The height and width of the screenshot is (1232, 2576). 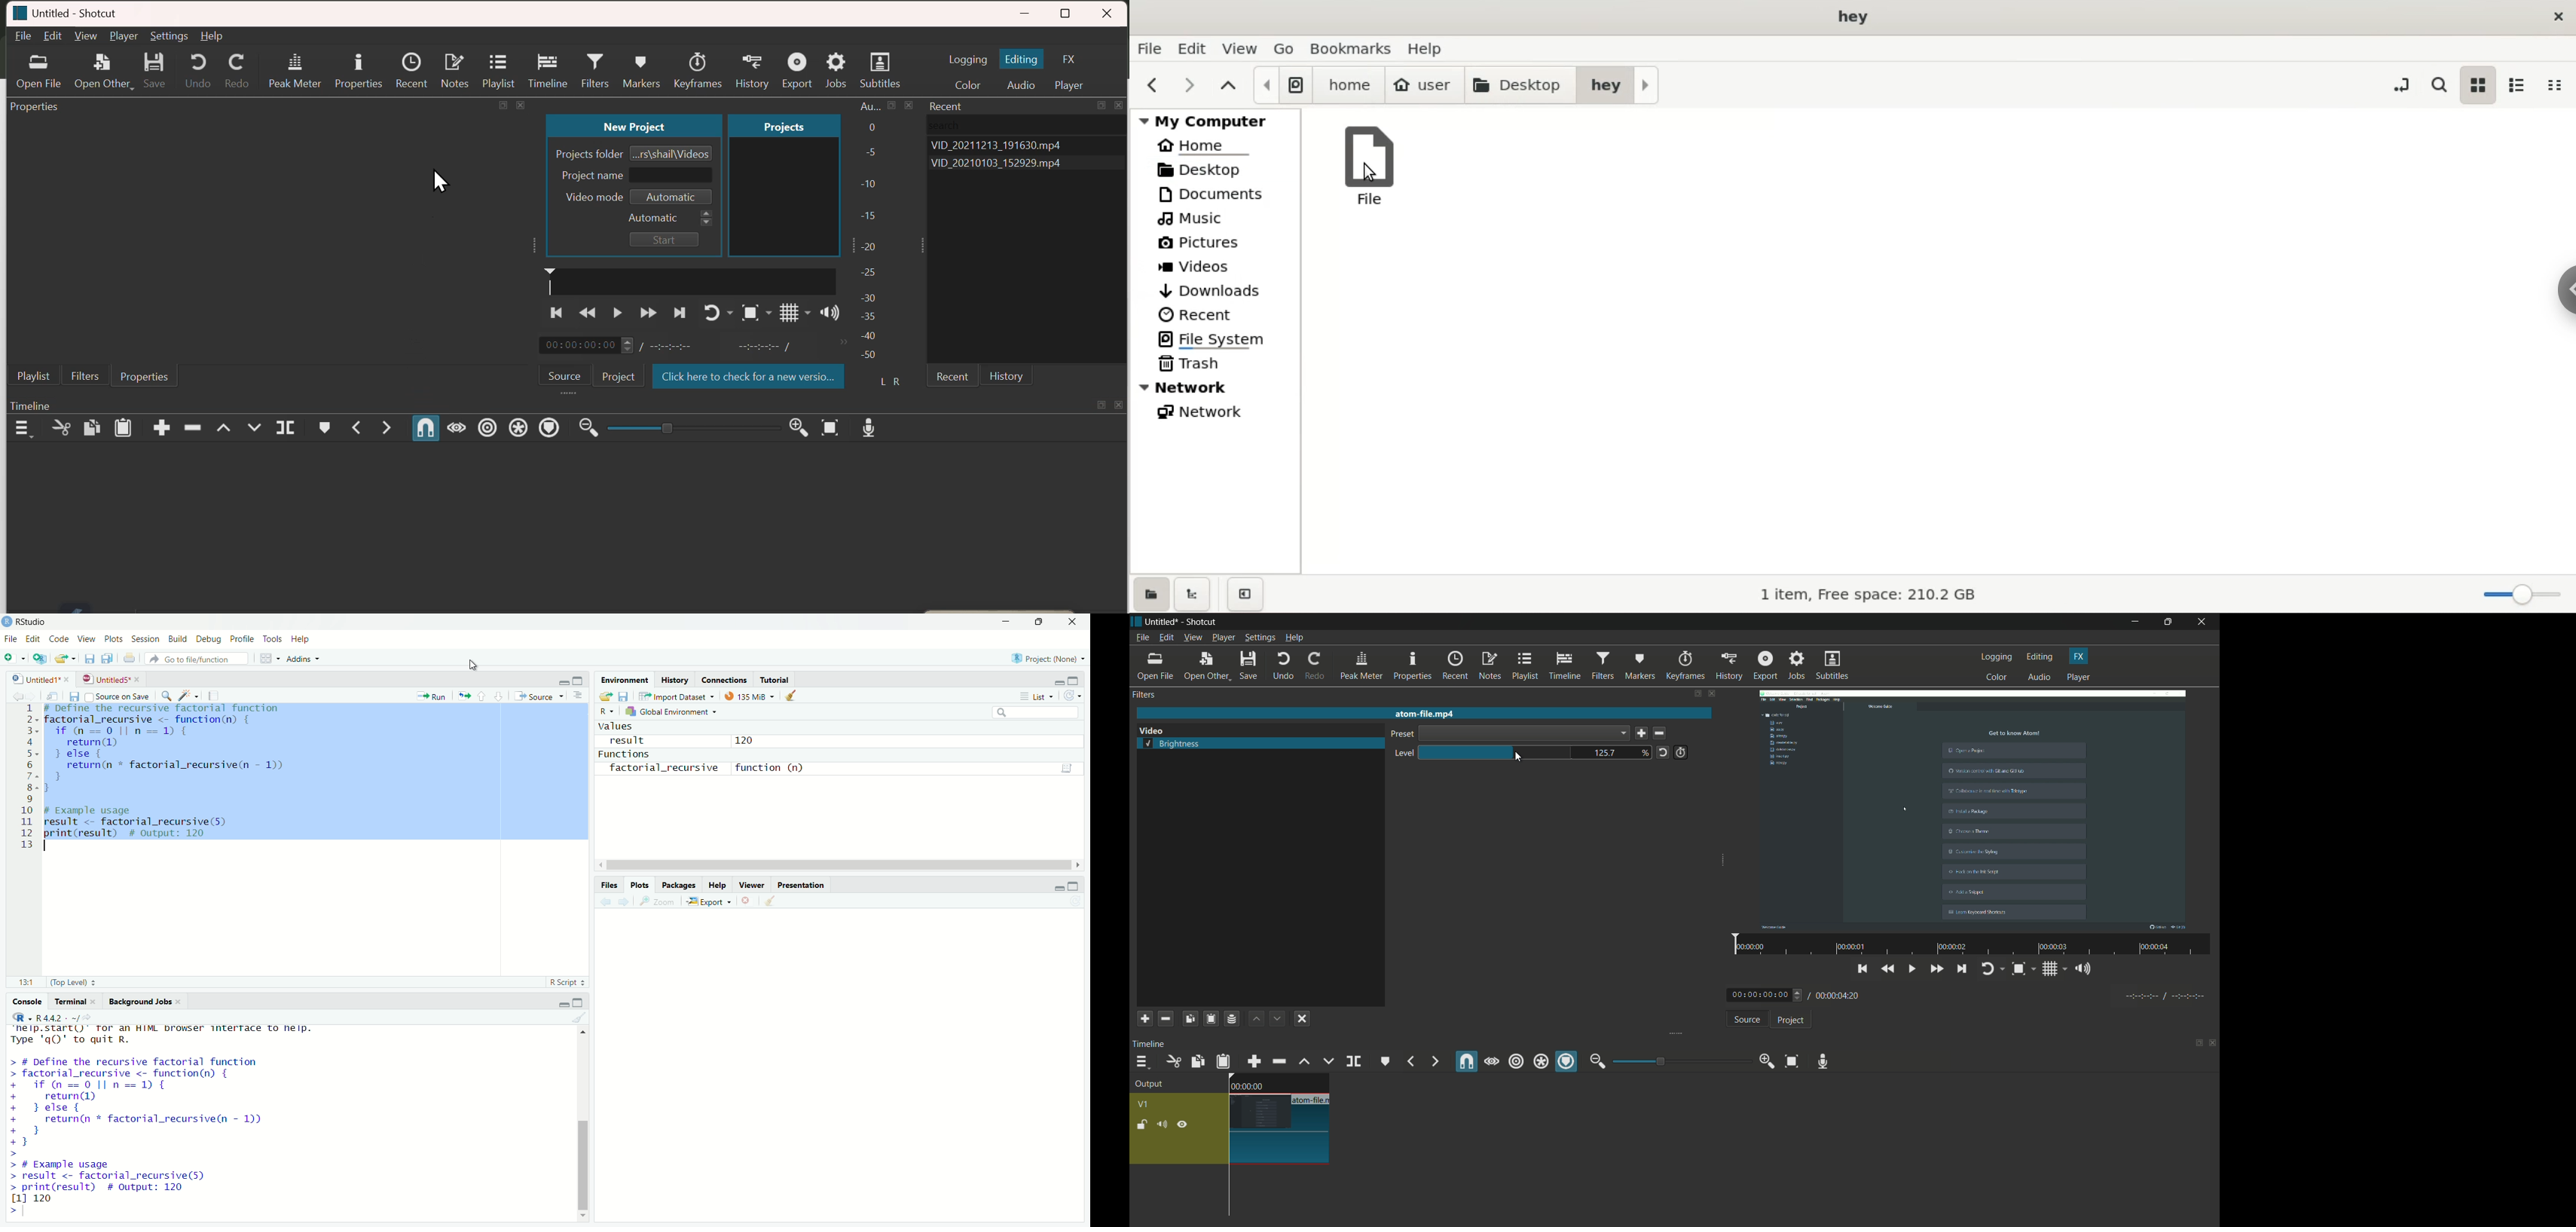 I want to click on Plots, so click(x=113, y=638).